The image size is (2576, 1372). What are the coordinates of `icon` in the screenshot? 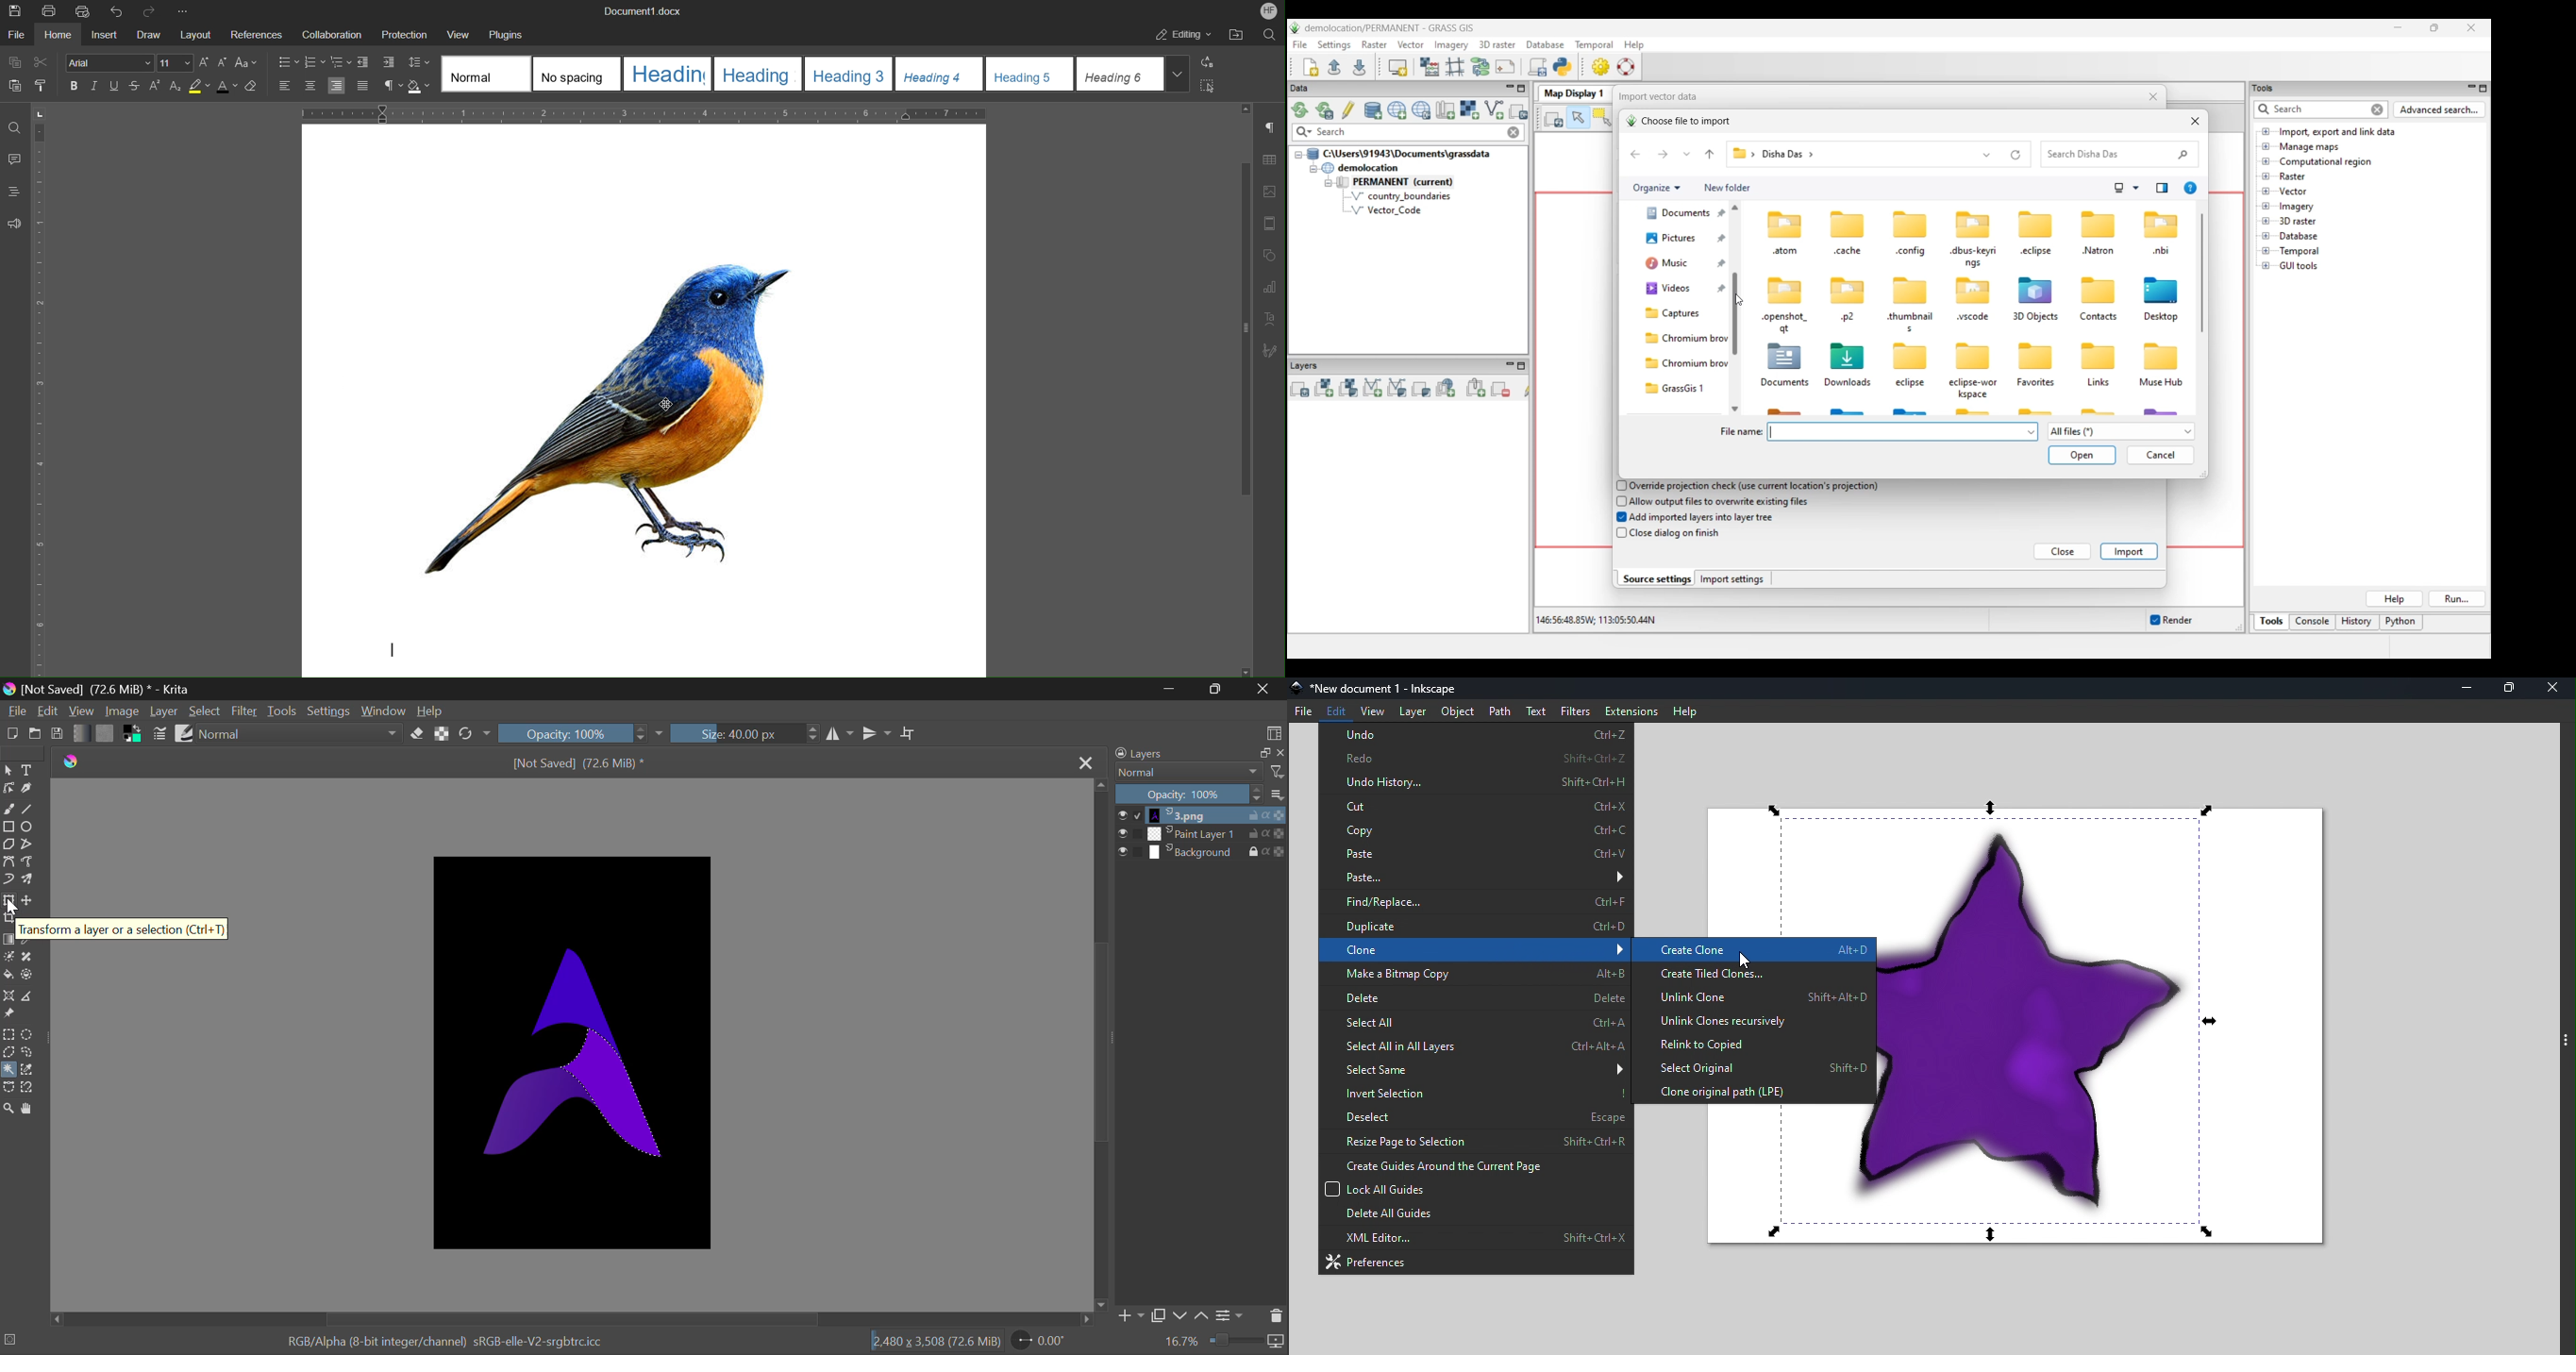 It's located at (1277, 1341).